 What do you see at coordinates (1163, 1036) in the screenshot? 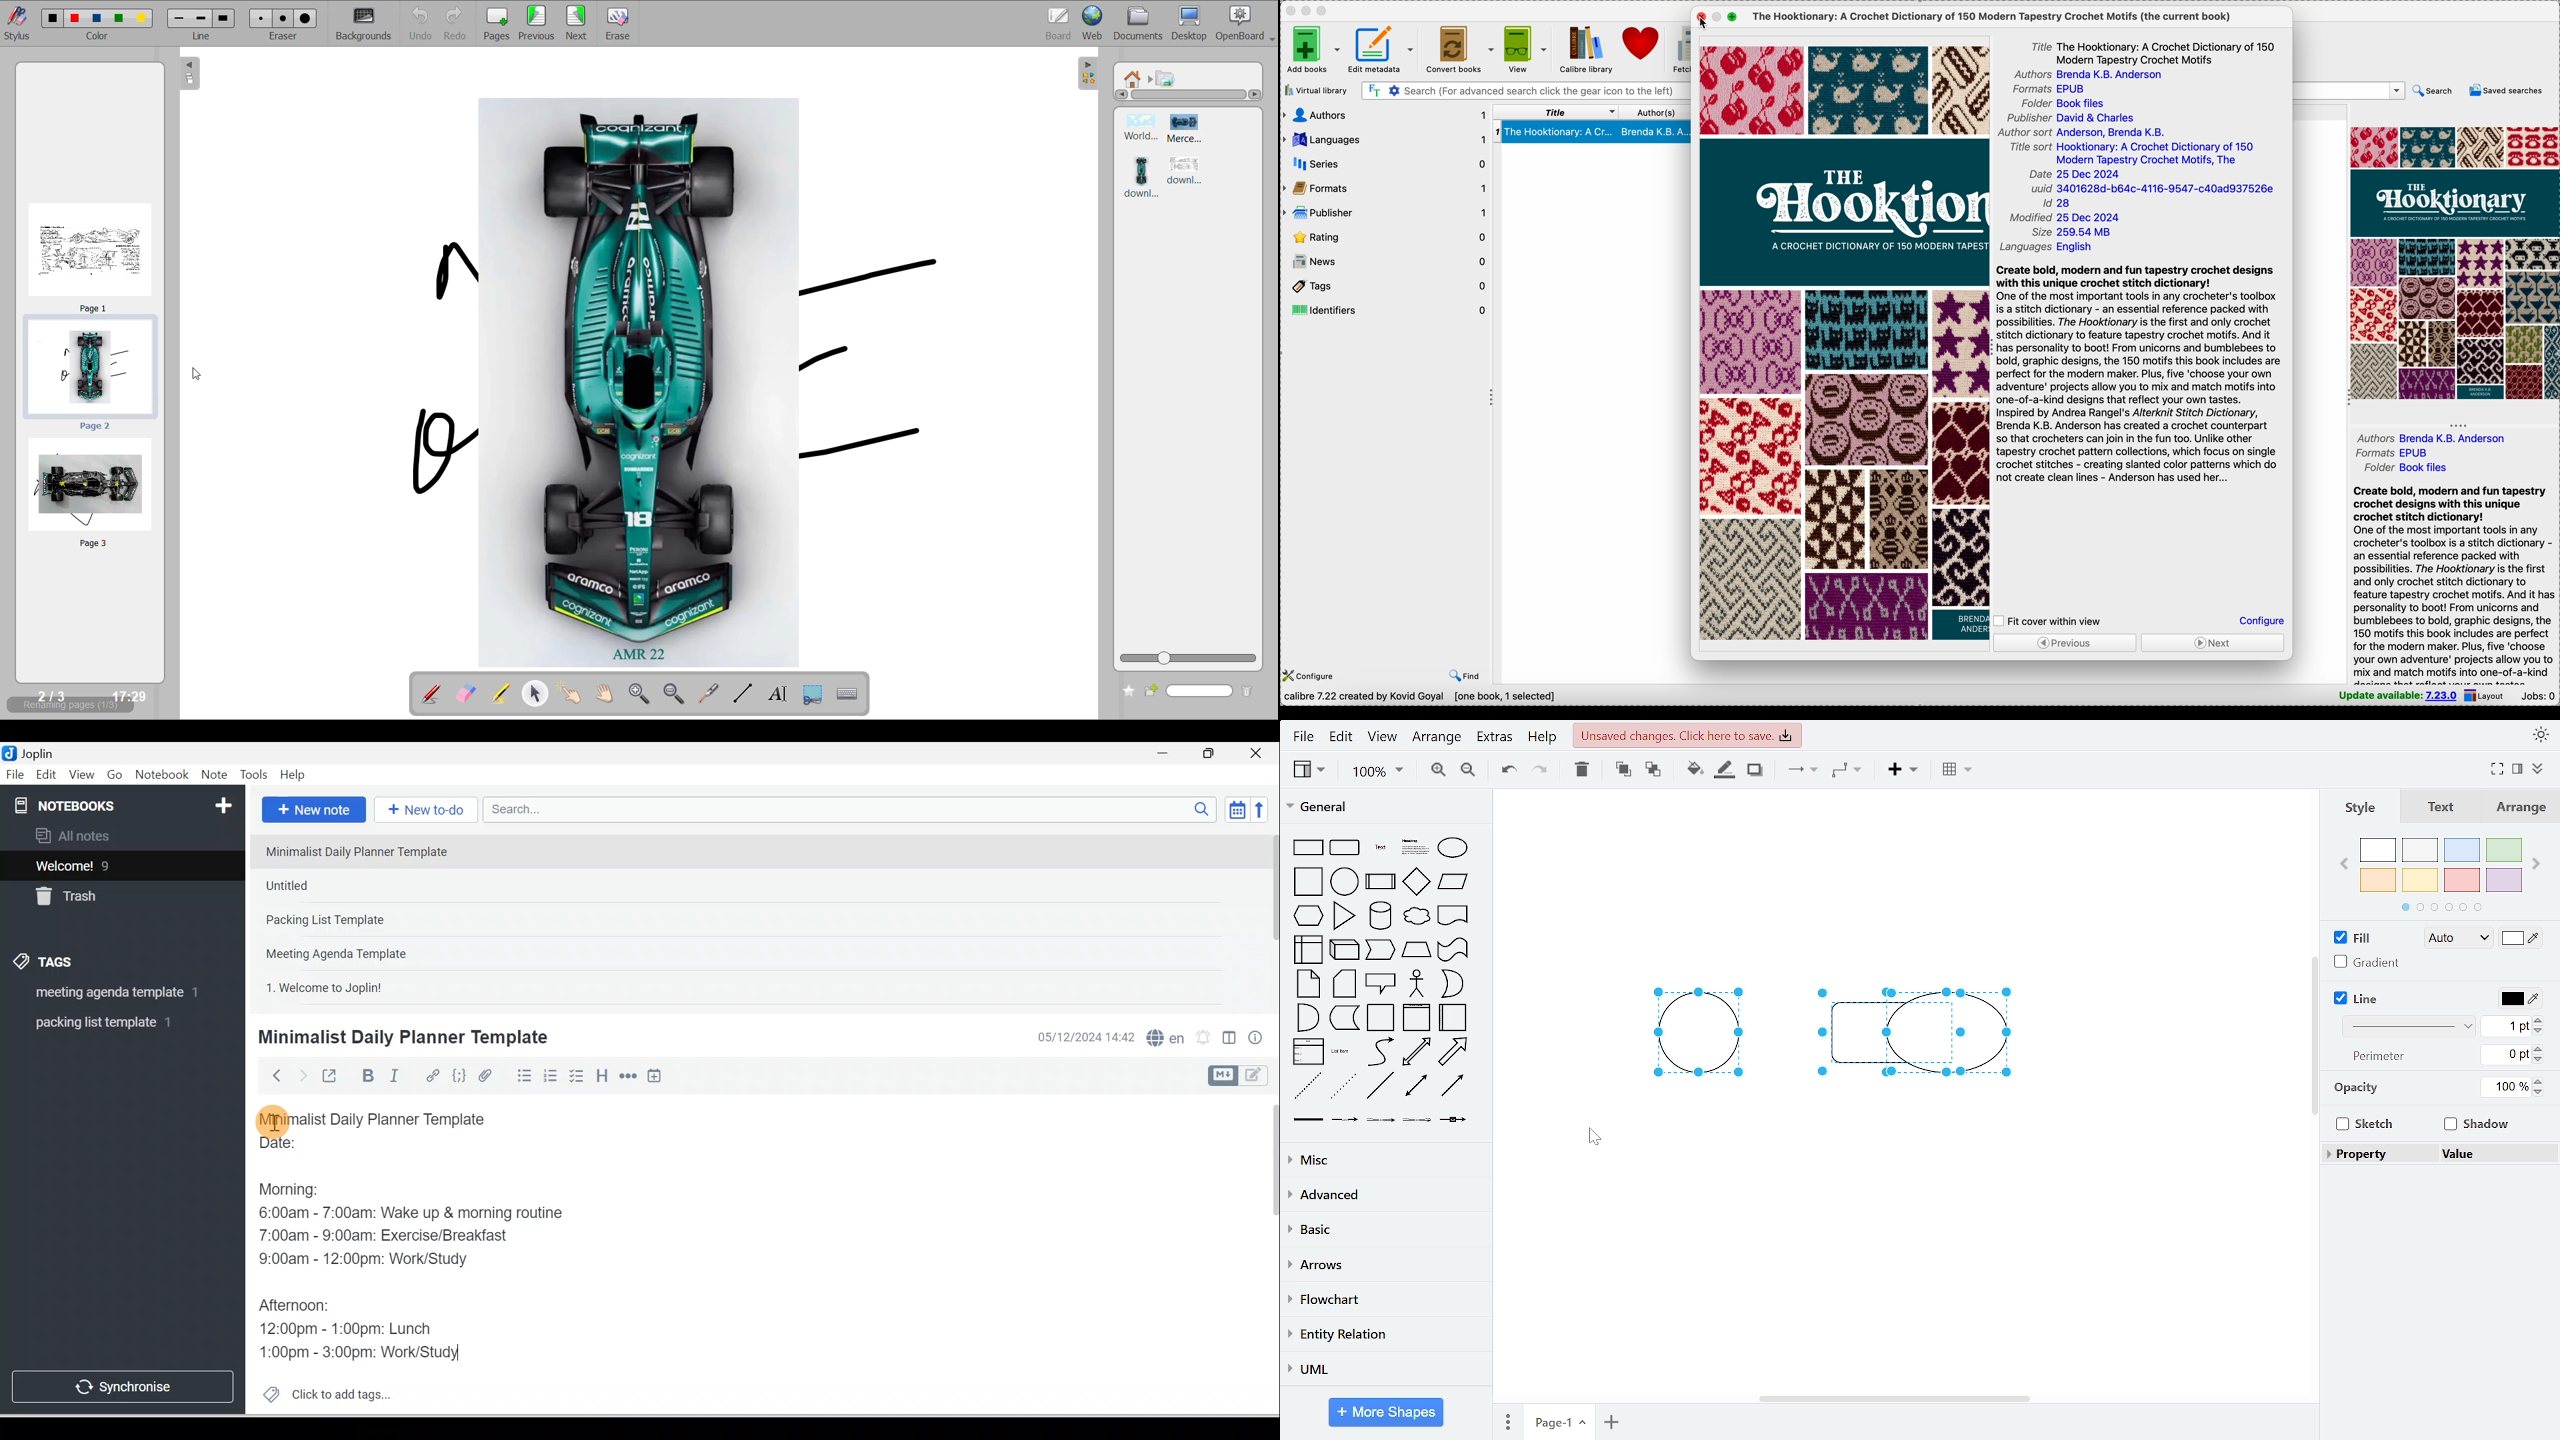
I see `Spelling` at bounding box center [1163, 1036].